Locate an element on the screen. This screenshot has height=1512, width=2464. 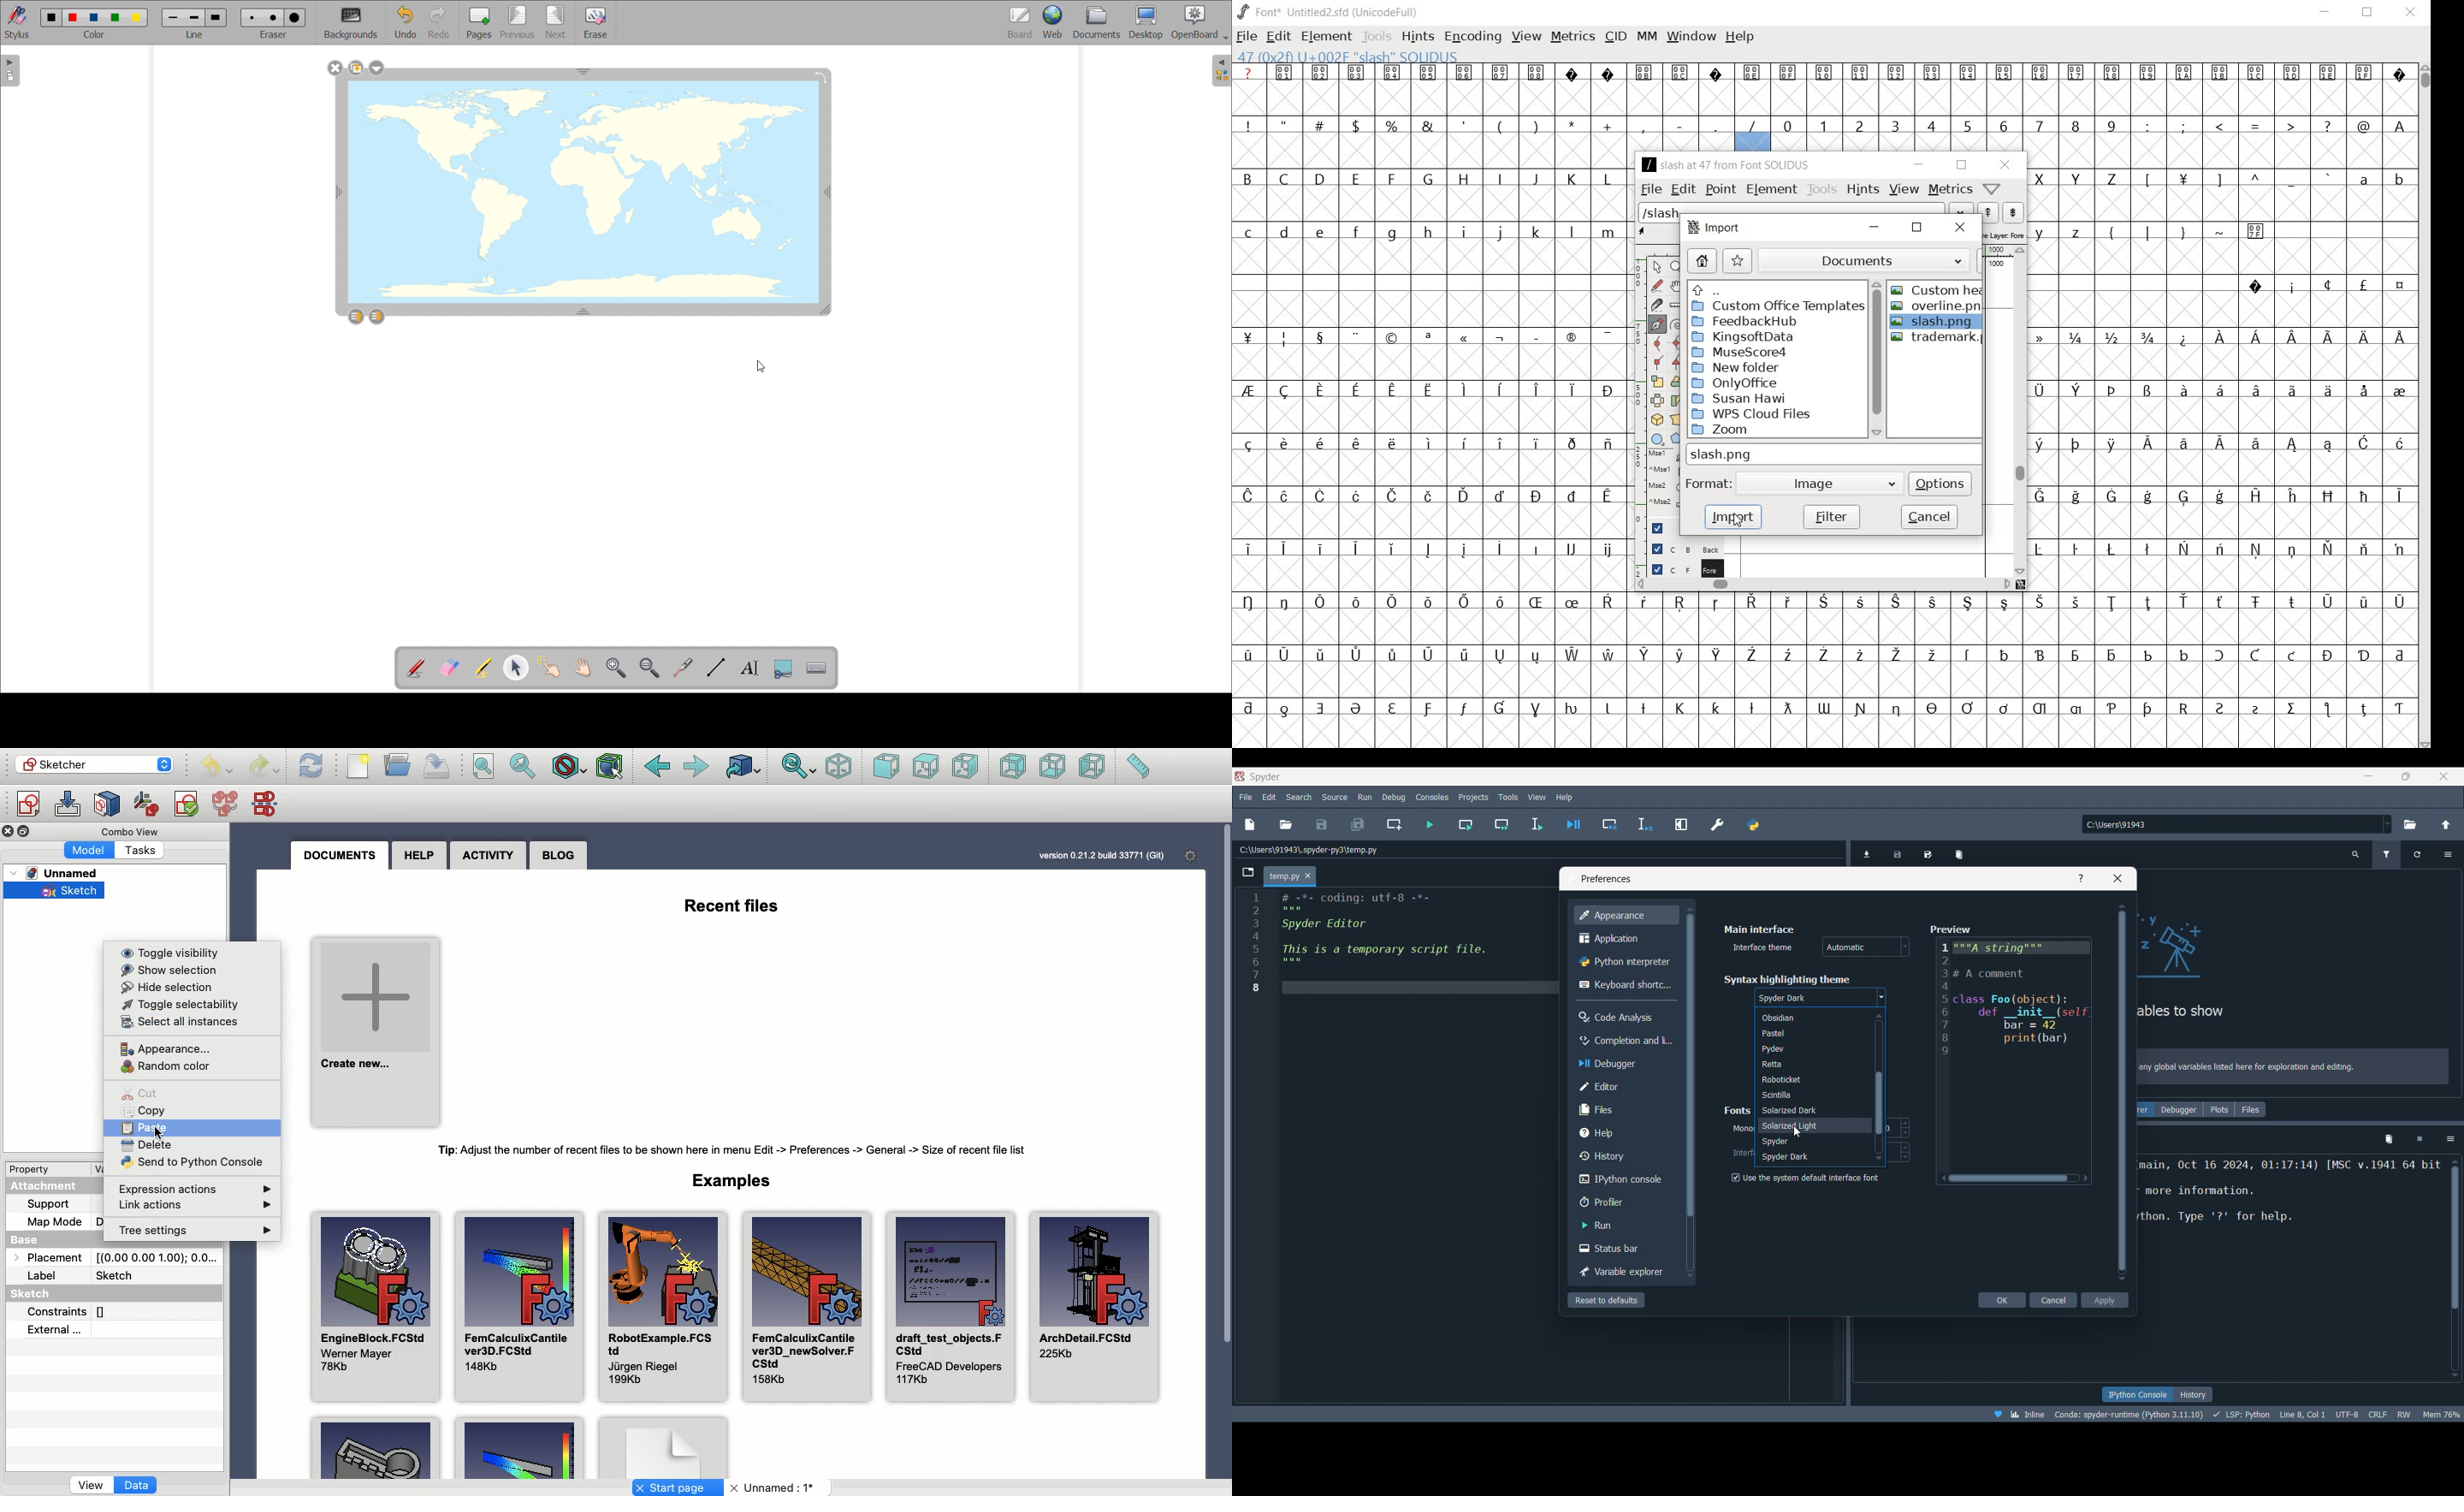
WPS Cloud Files is located at coordinates (1751, 414).